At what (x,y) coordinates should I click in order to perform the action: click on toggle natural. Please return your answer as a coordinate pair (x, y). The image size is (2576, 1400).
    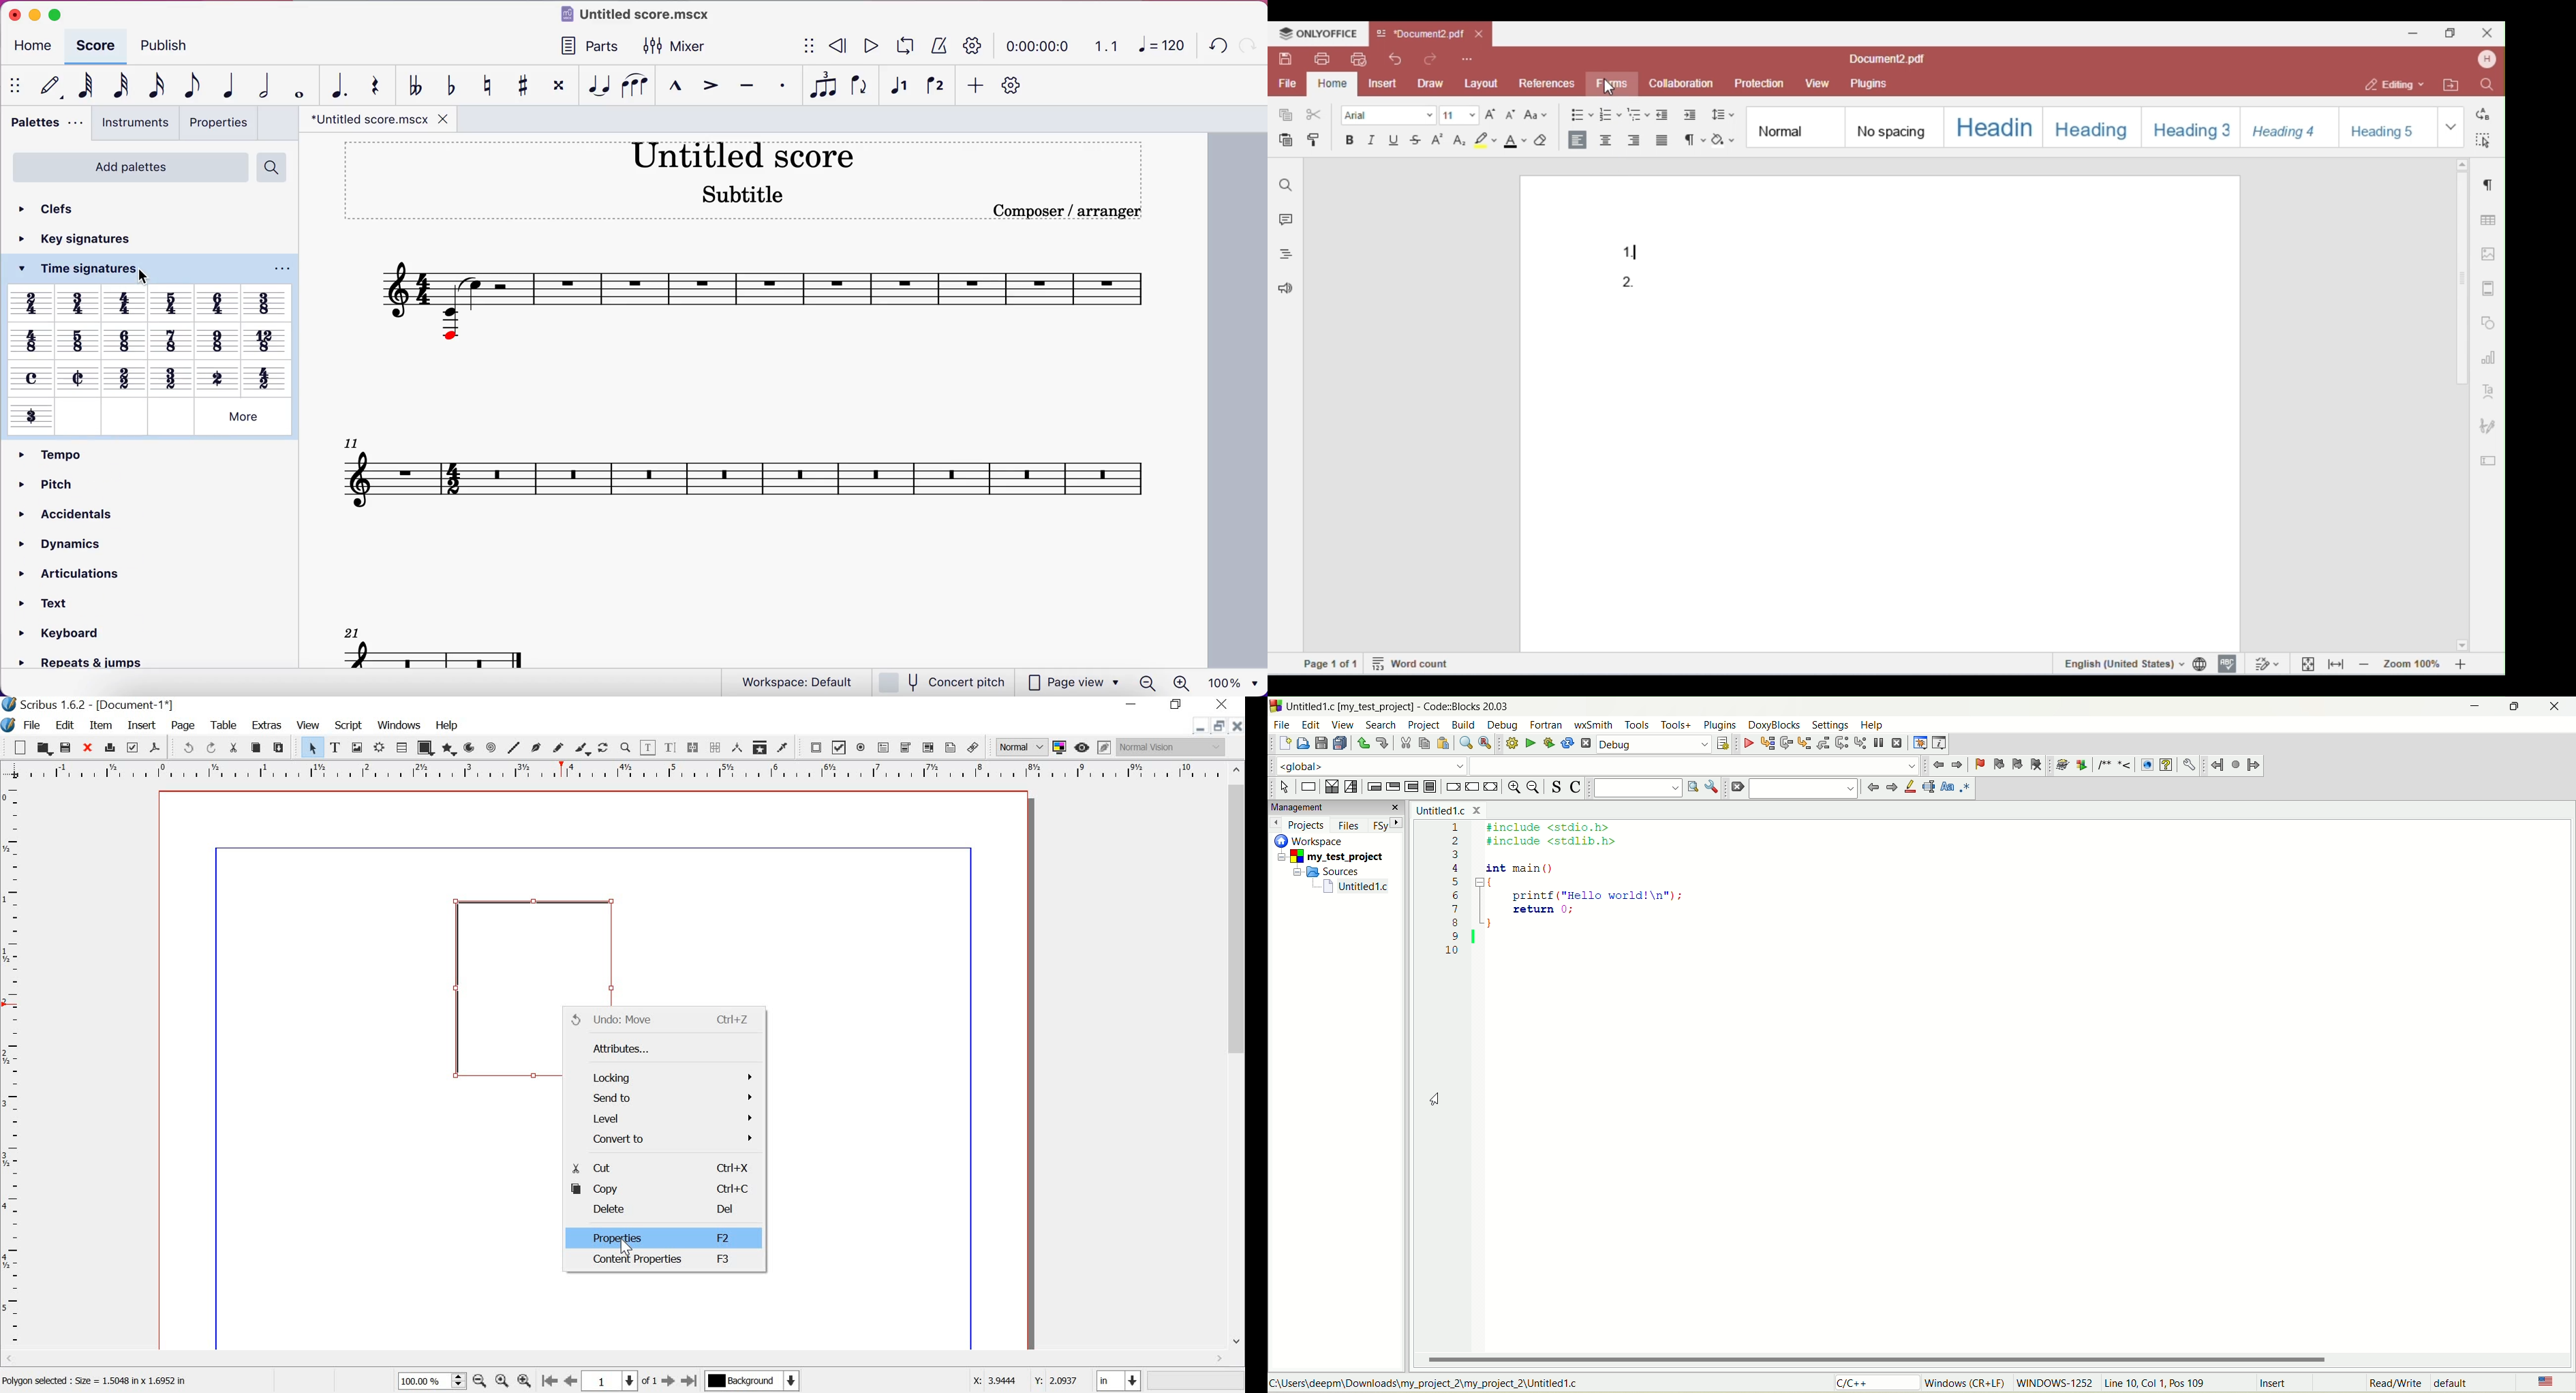
    Looking at the image, I should click on (483, 84).